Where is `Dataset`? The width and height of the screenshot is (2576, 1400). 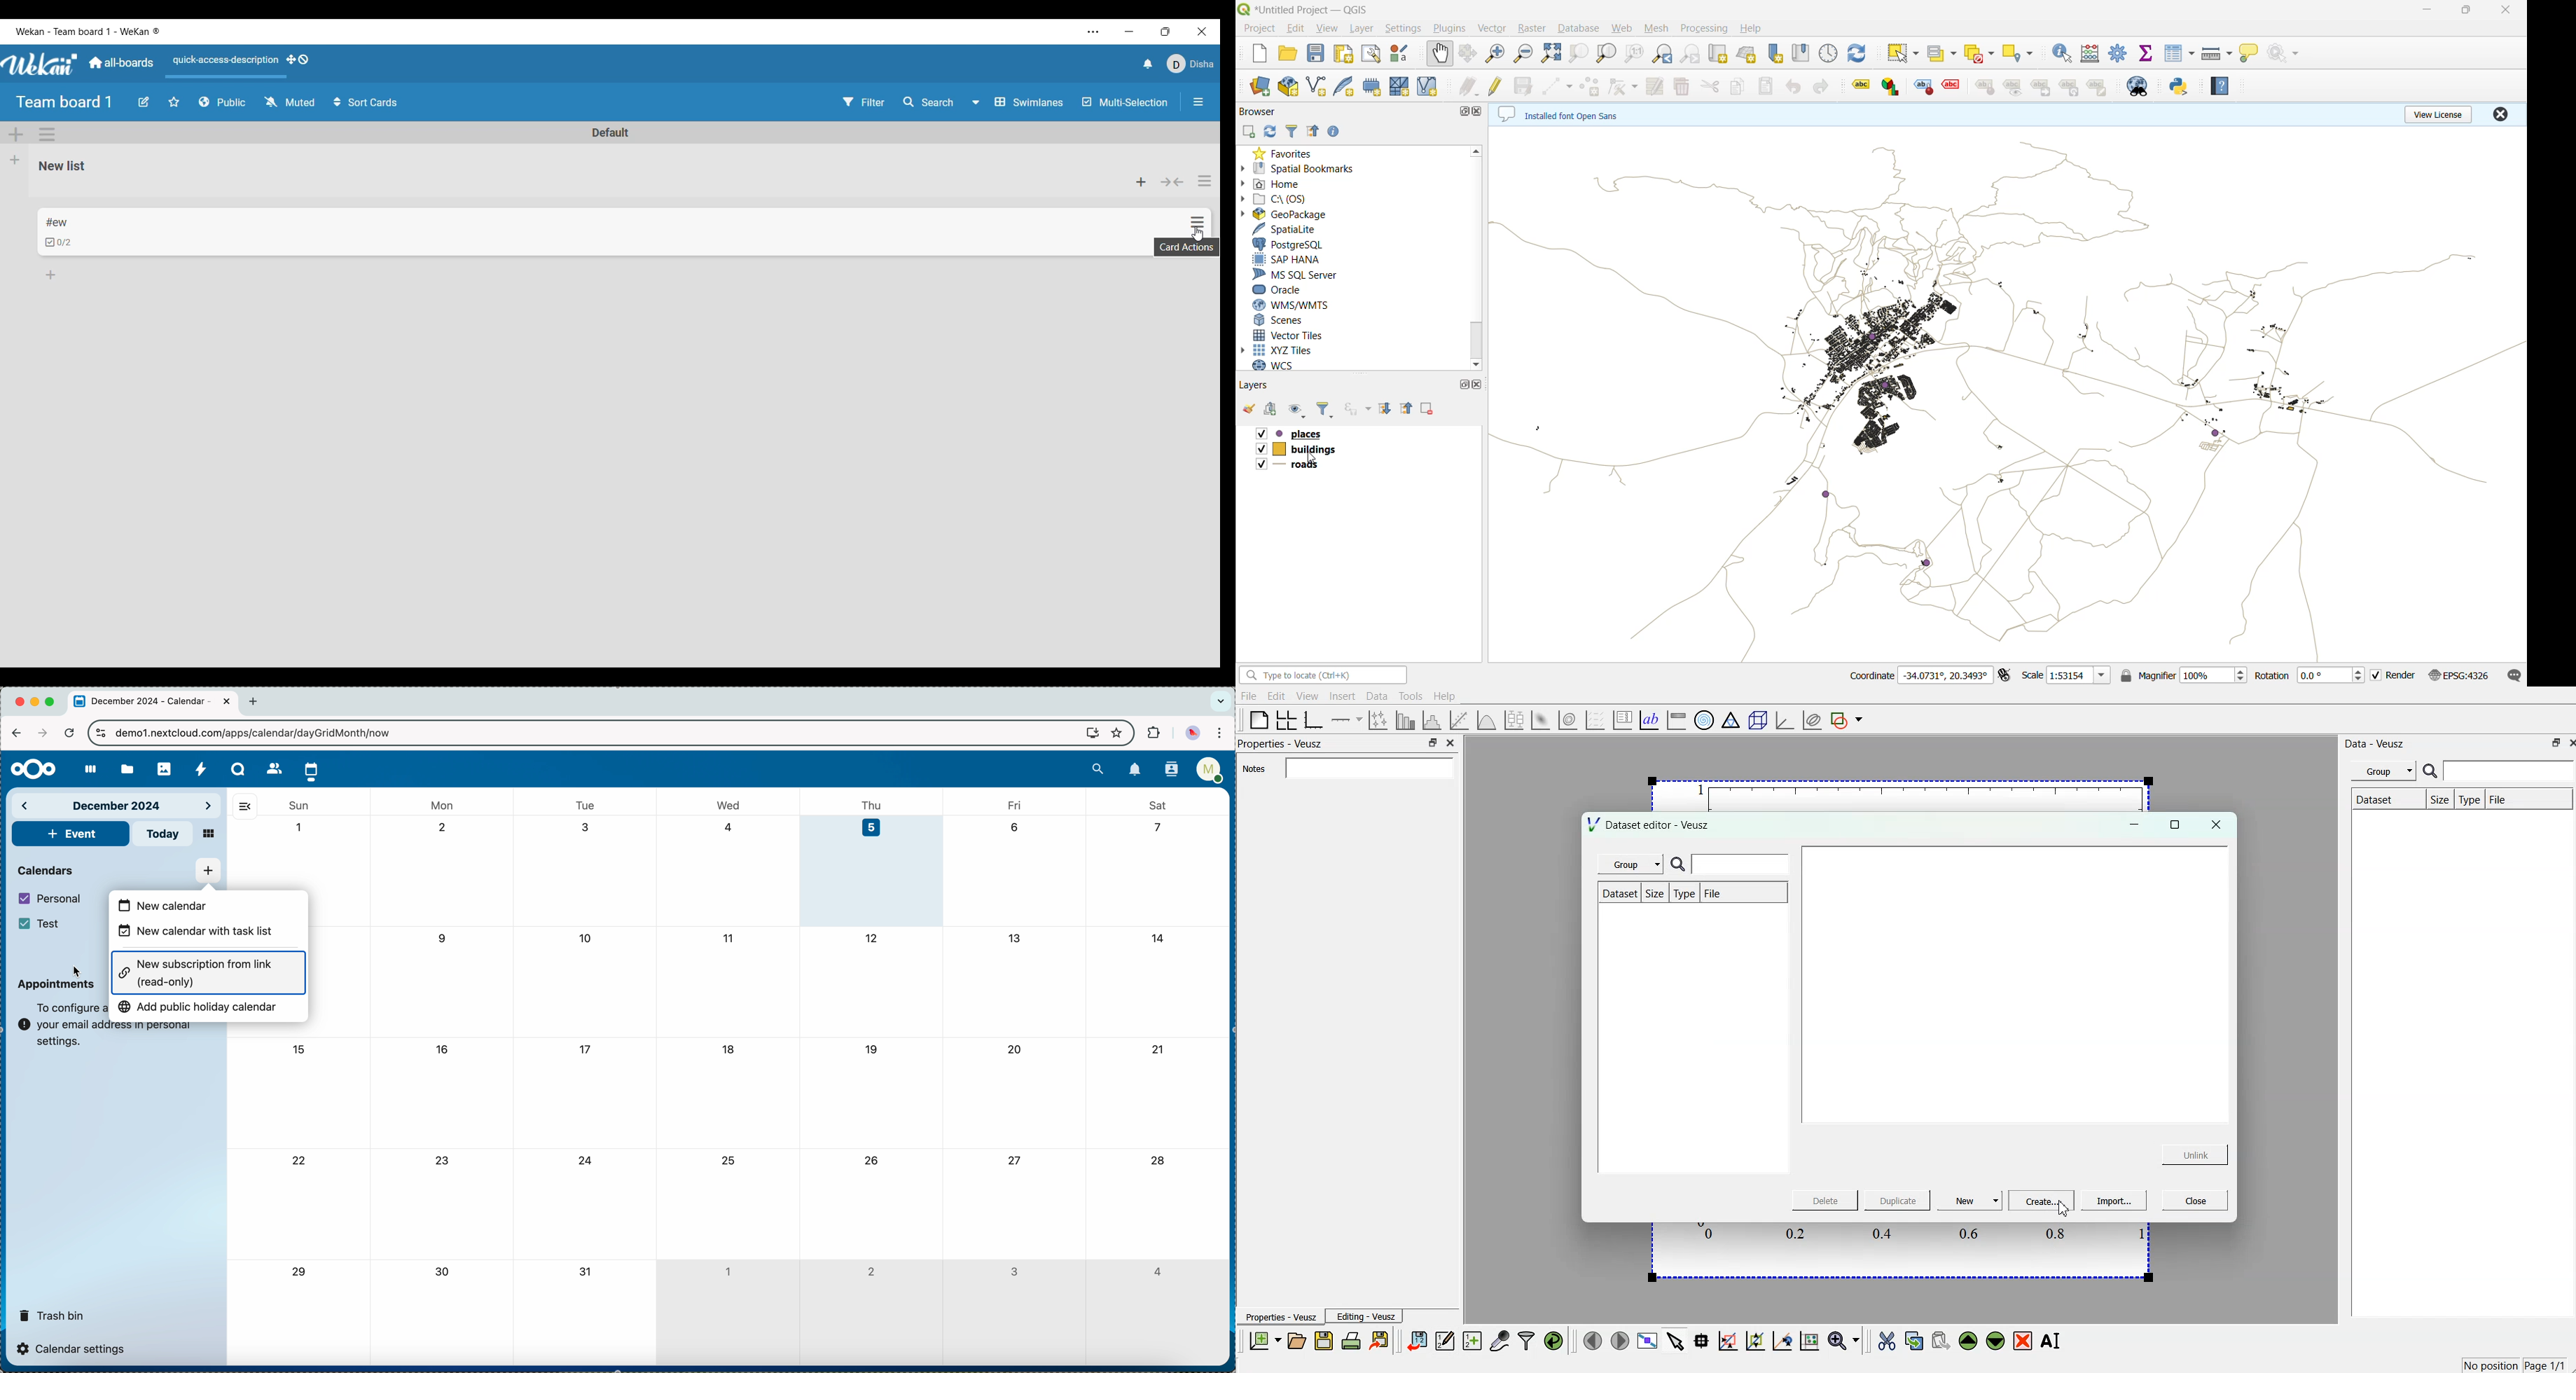
Dataset is located at coordinates (2374, 798).